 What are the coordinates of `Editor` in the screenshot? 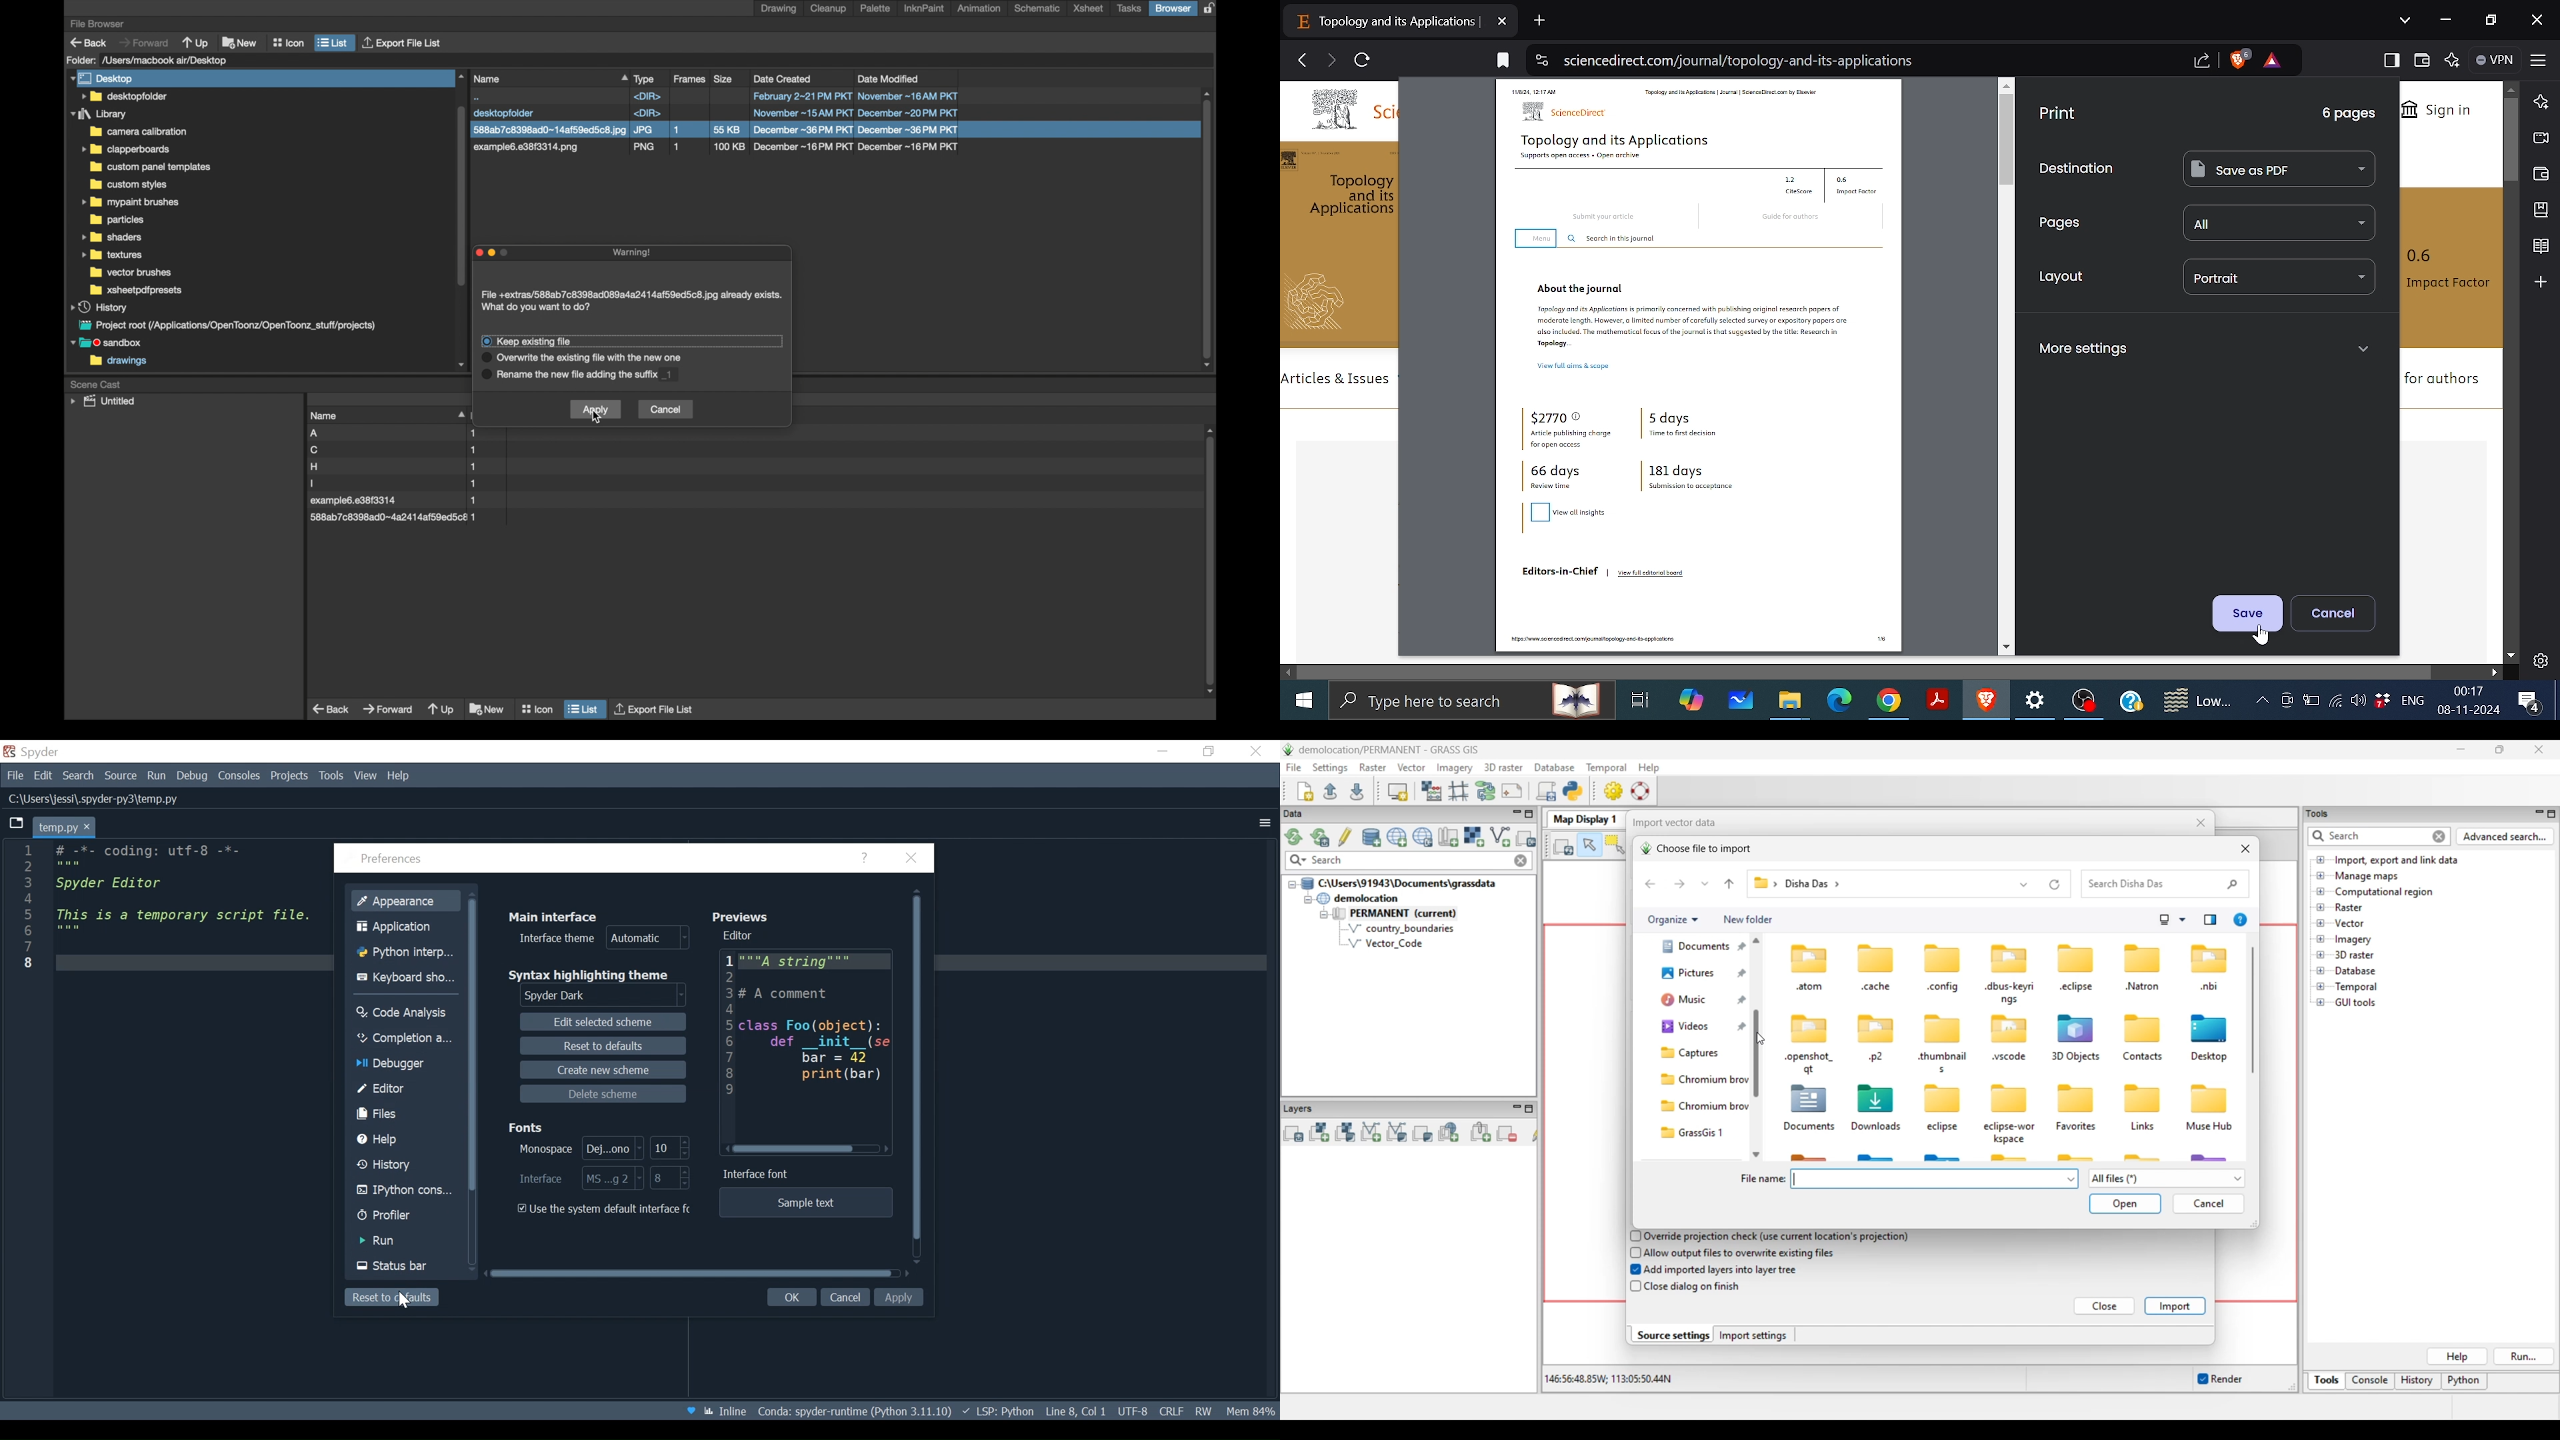 It's located at (741, 936).